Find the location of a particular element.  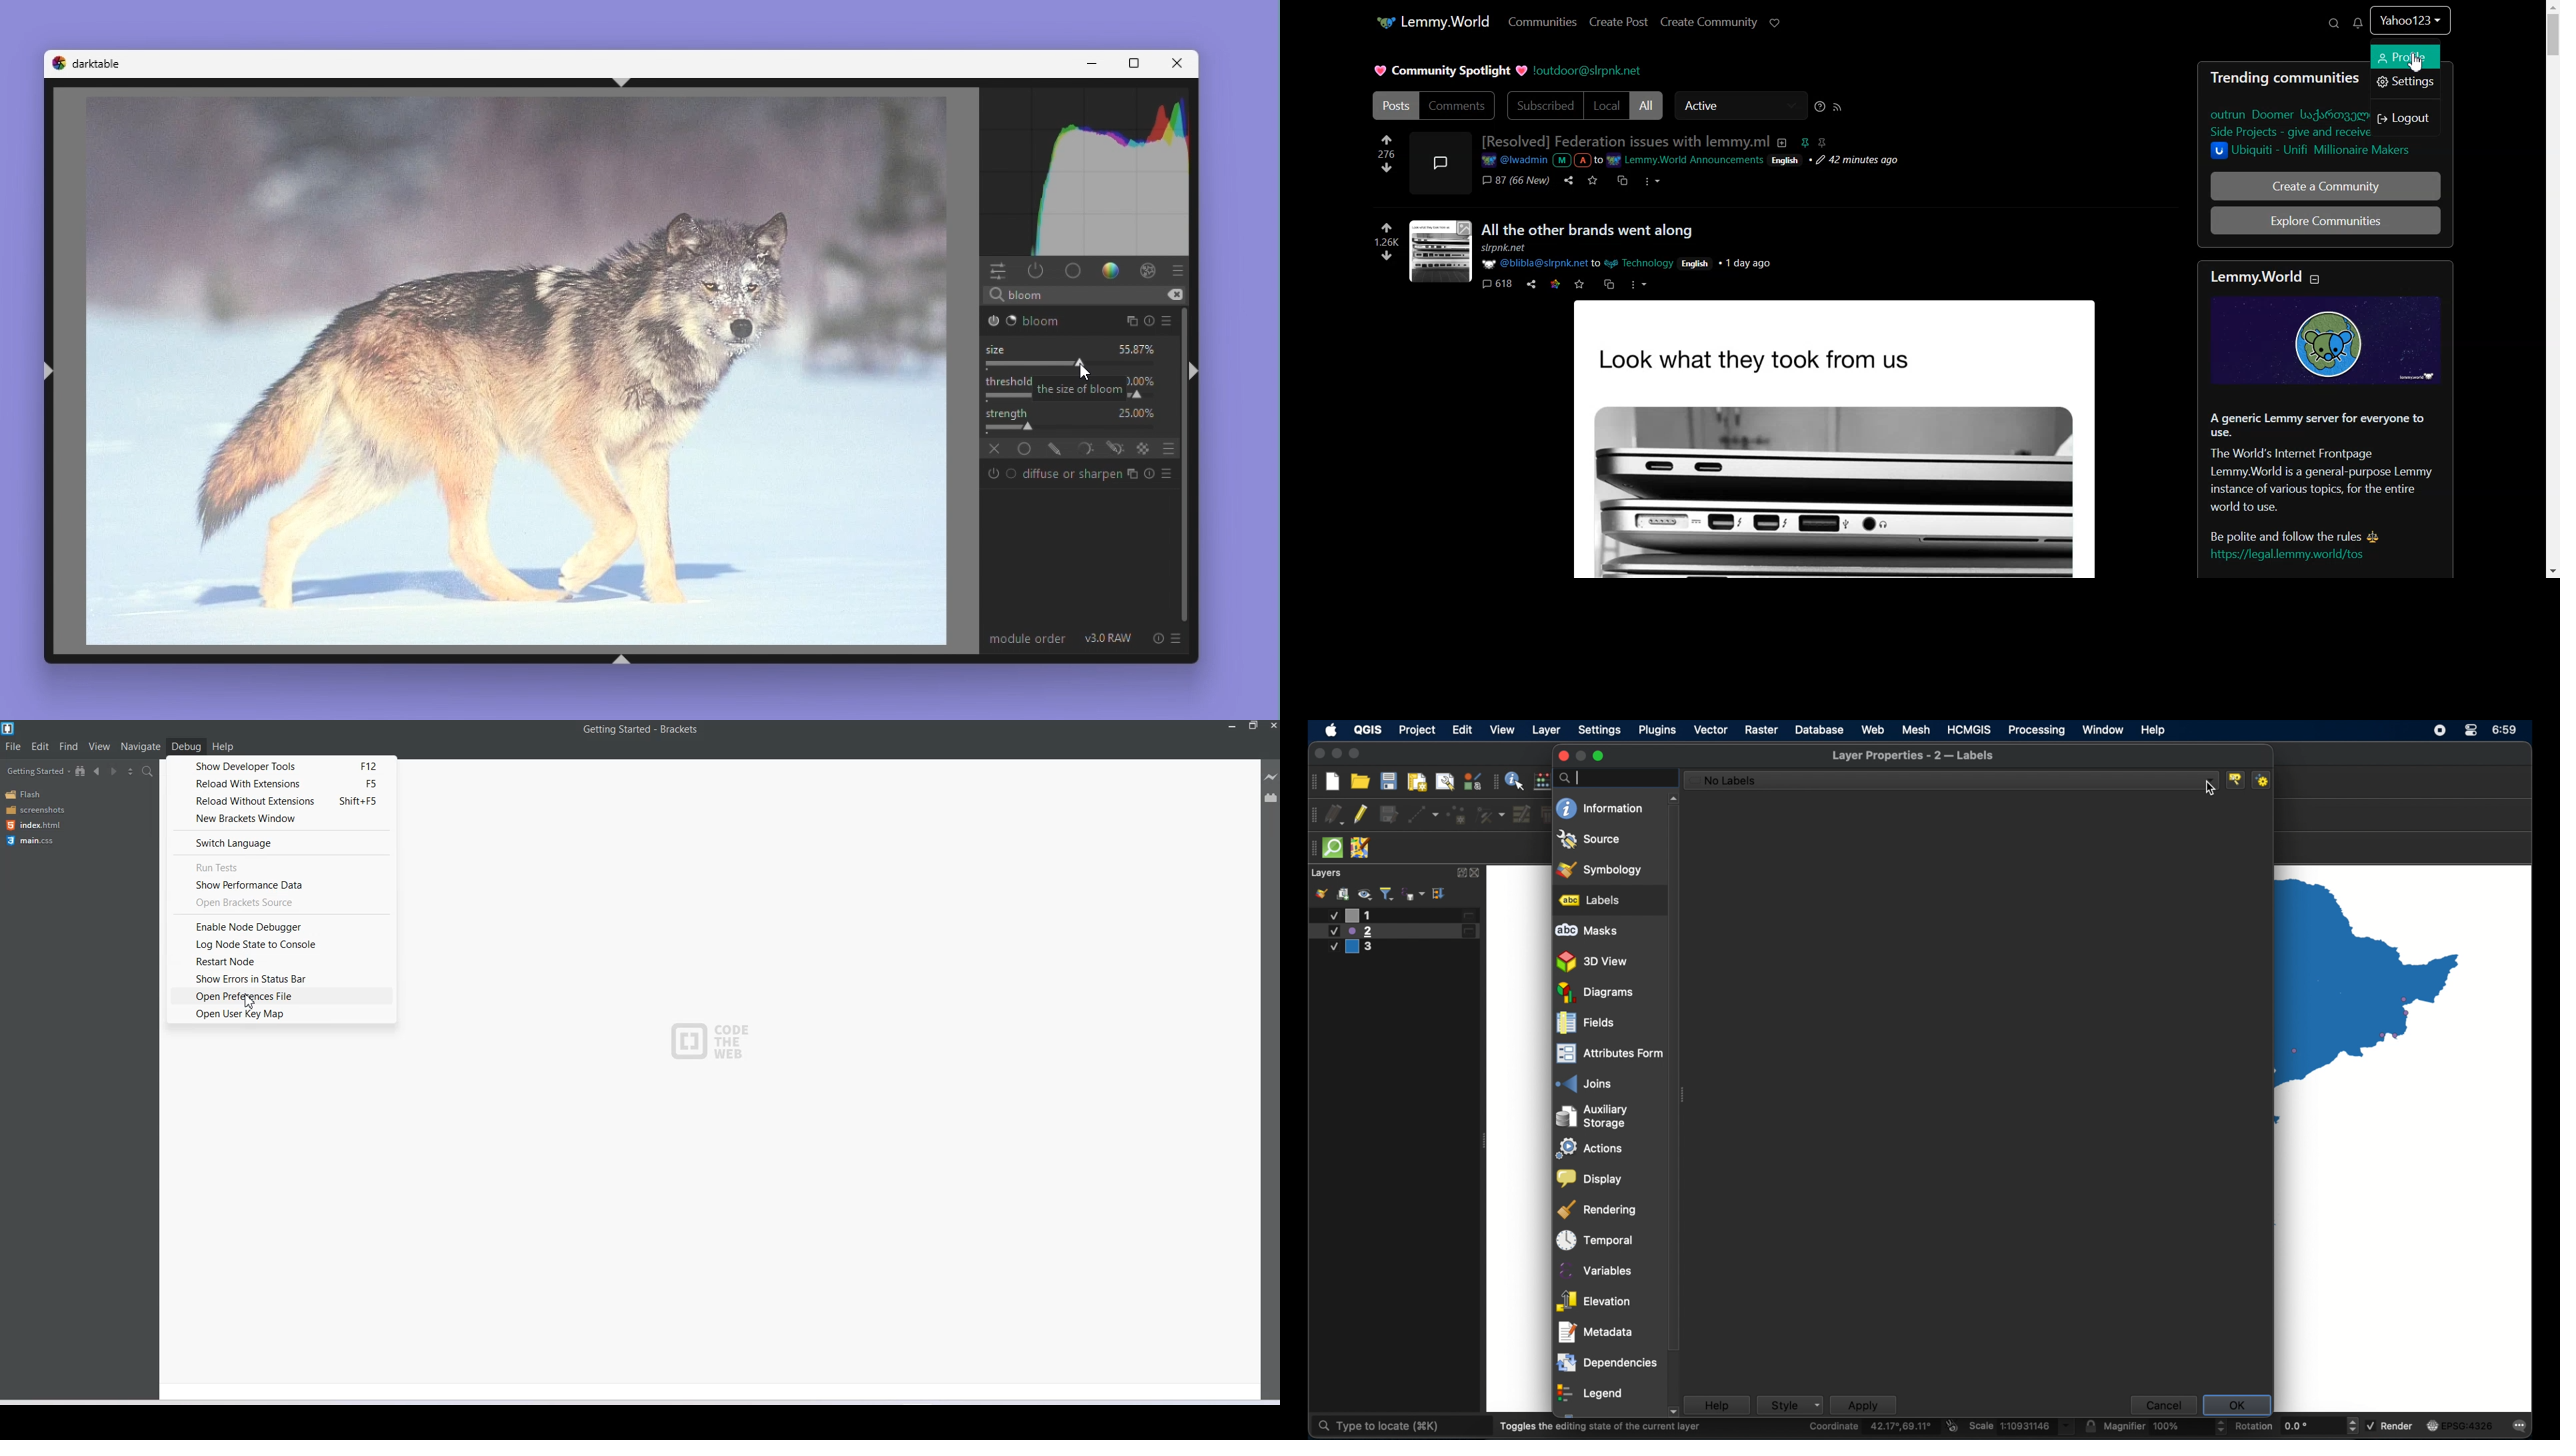

Find is located at coordinates (69, 746).